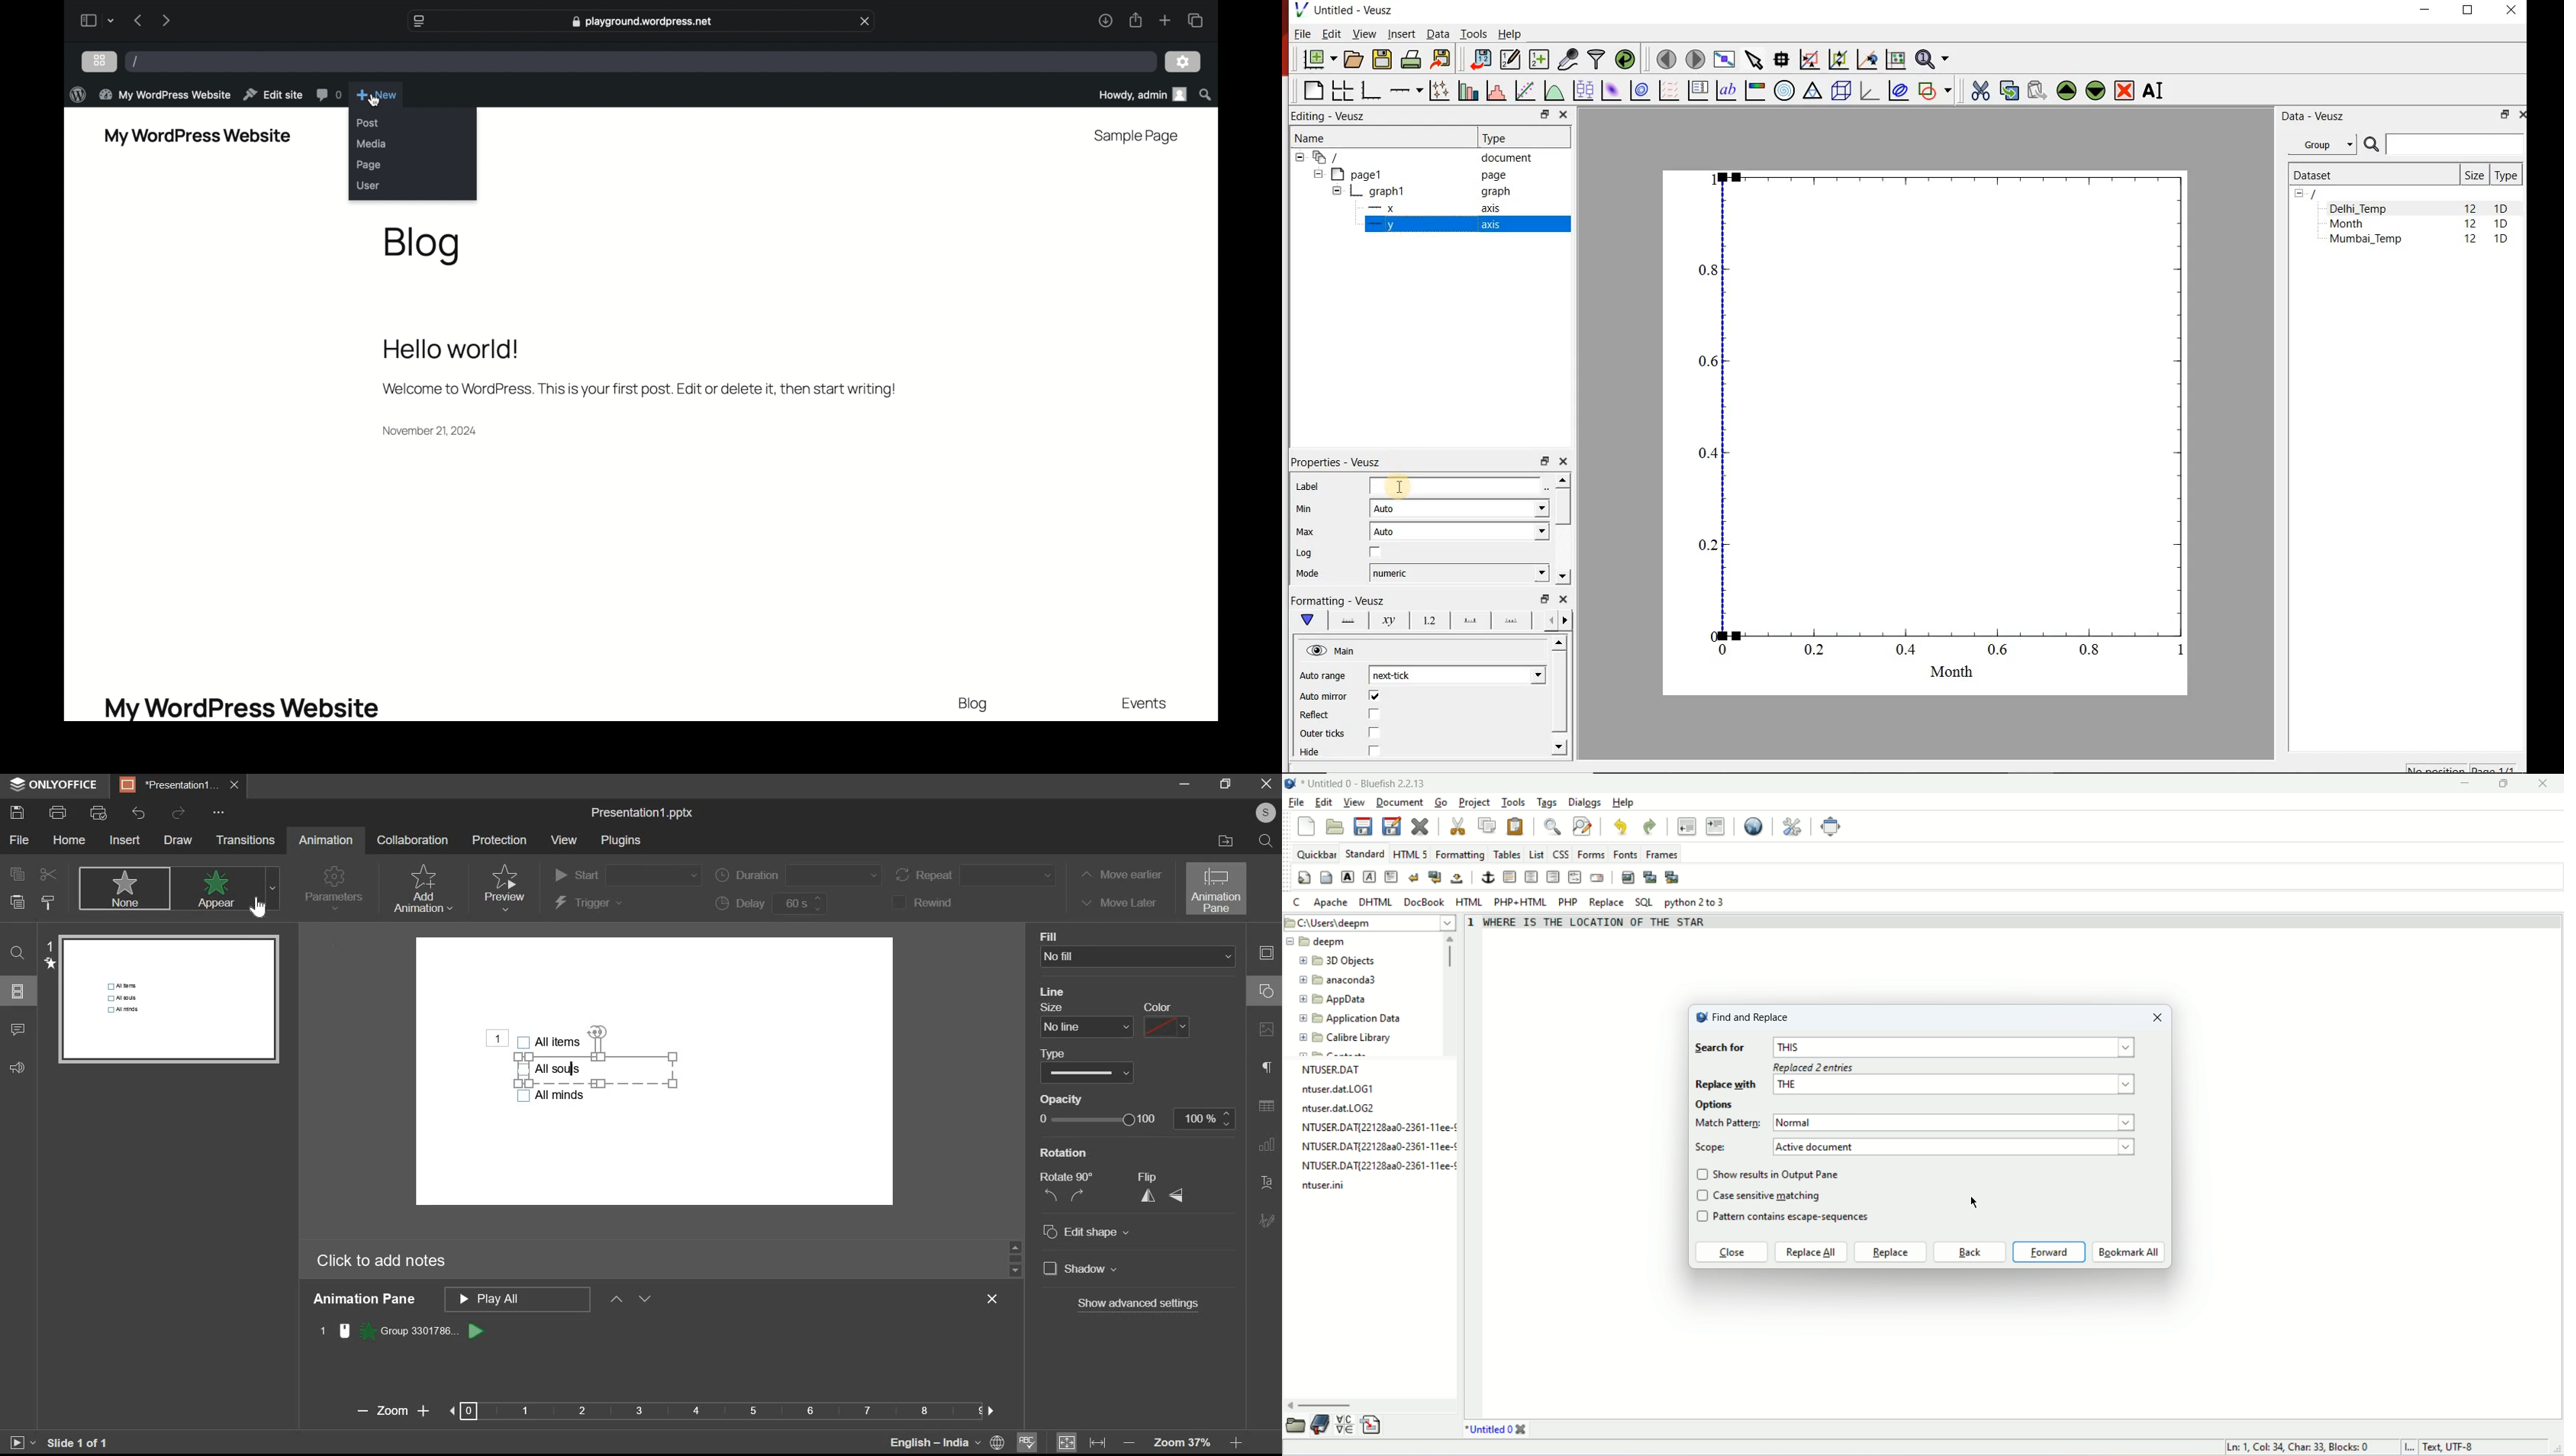 The height and width of the screenshot is (1456, 2576). What do you see at coordinates (177, 811) in the screenshot?
I see `redo` at bounding box center [177, 811].